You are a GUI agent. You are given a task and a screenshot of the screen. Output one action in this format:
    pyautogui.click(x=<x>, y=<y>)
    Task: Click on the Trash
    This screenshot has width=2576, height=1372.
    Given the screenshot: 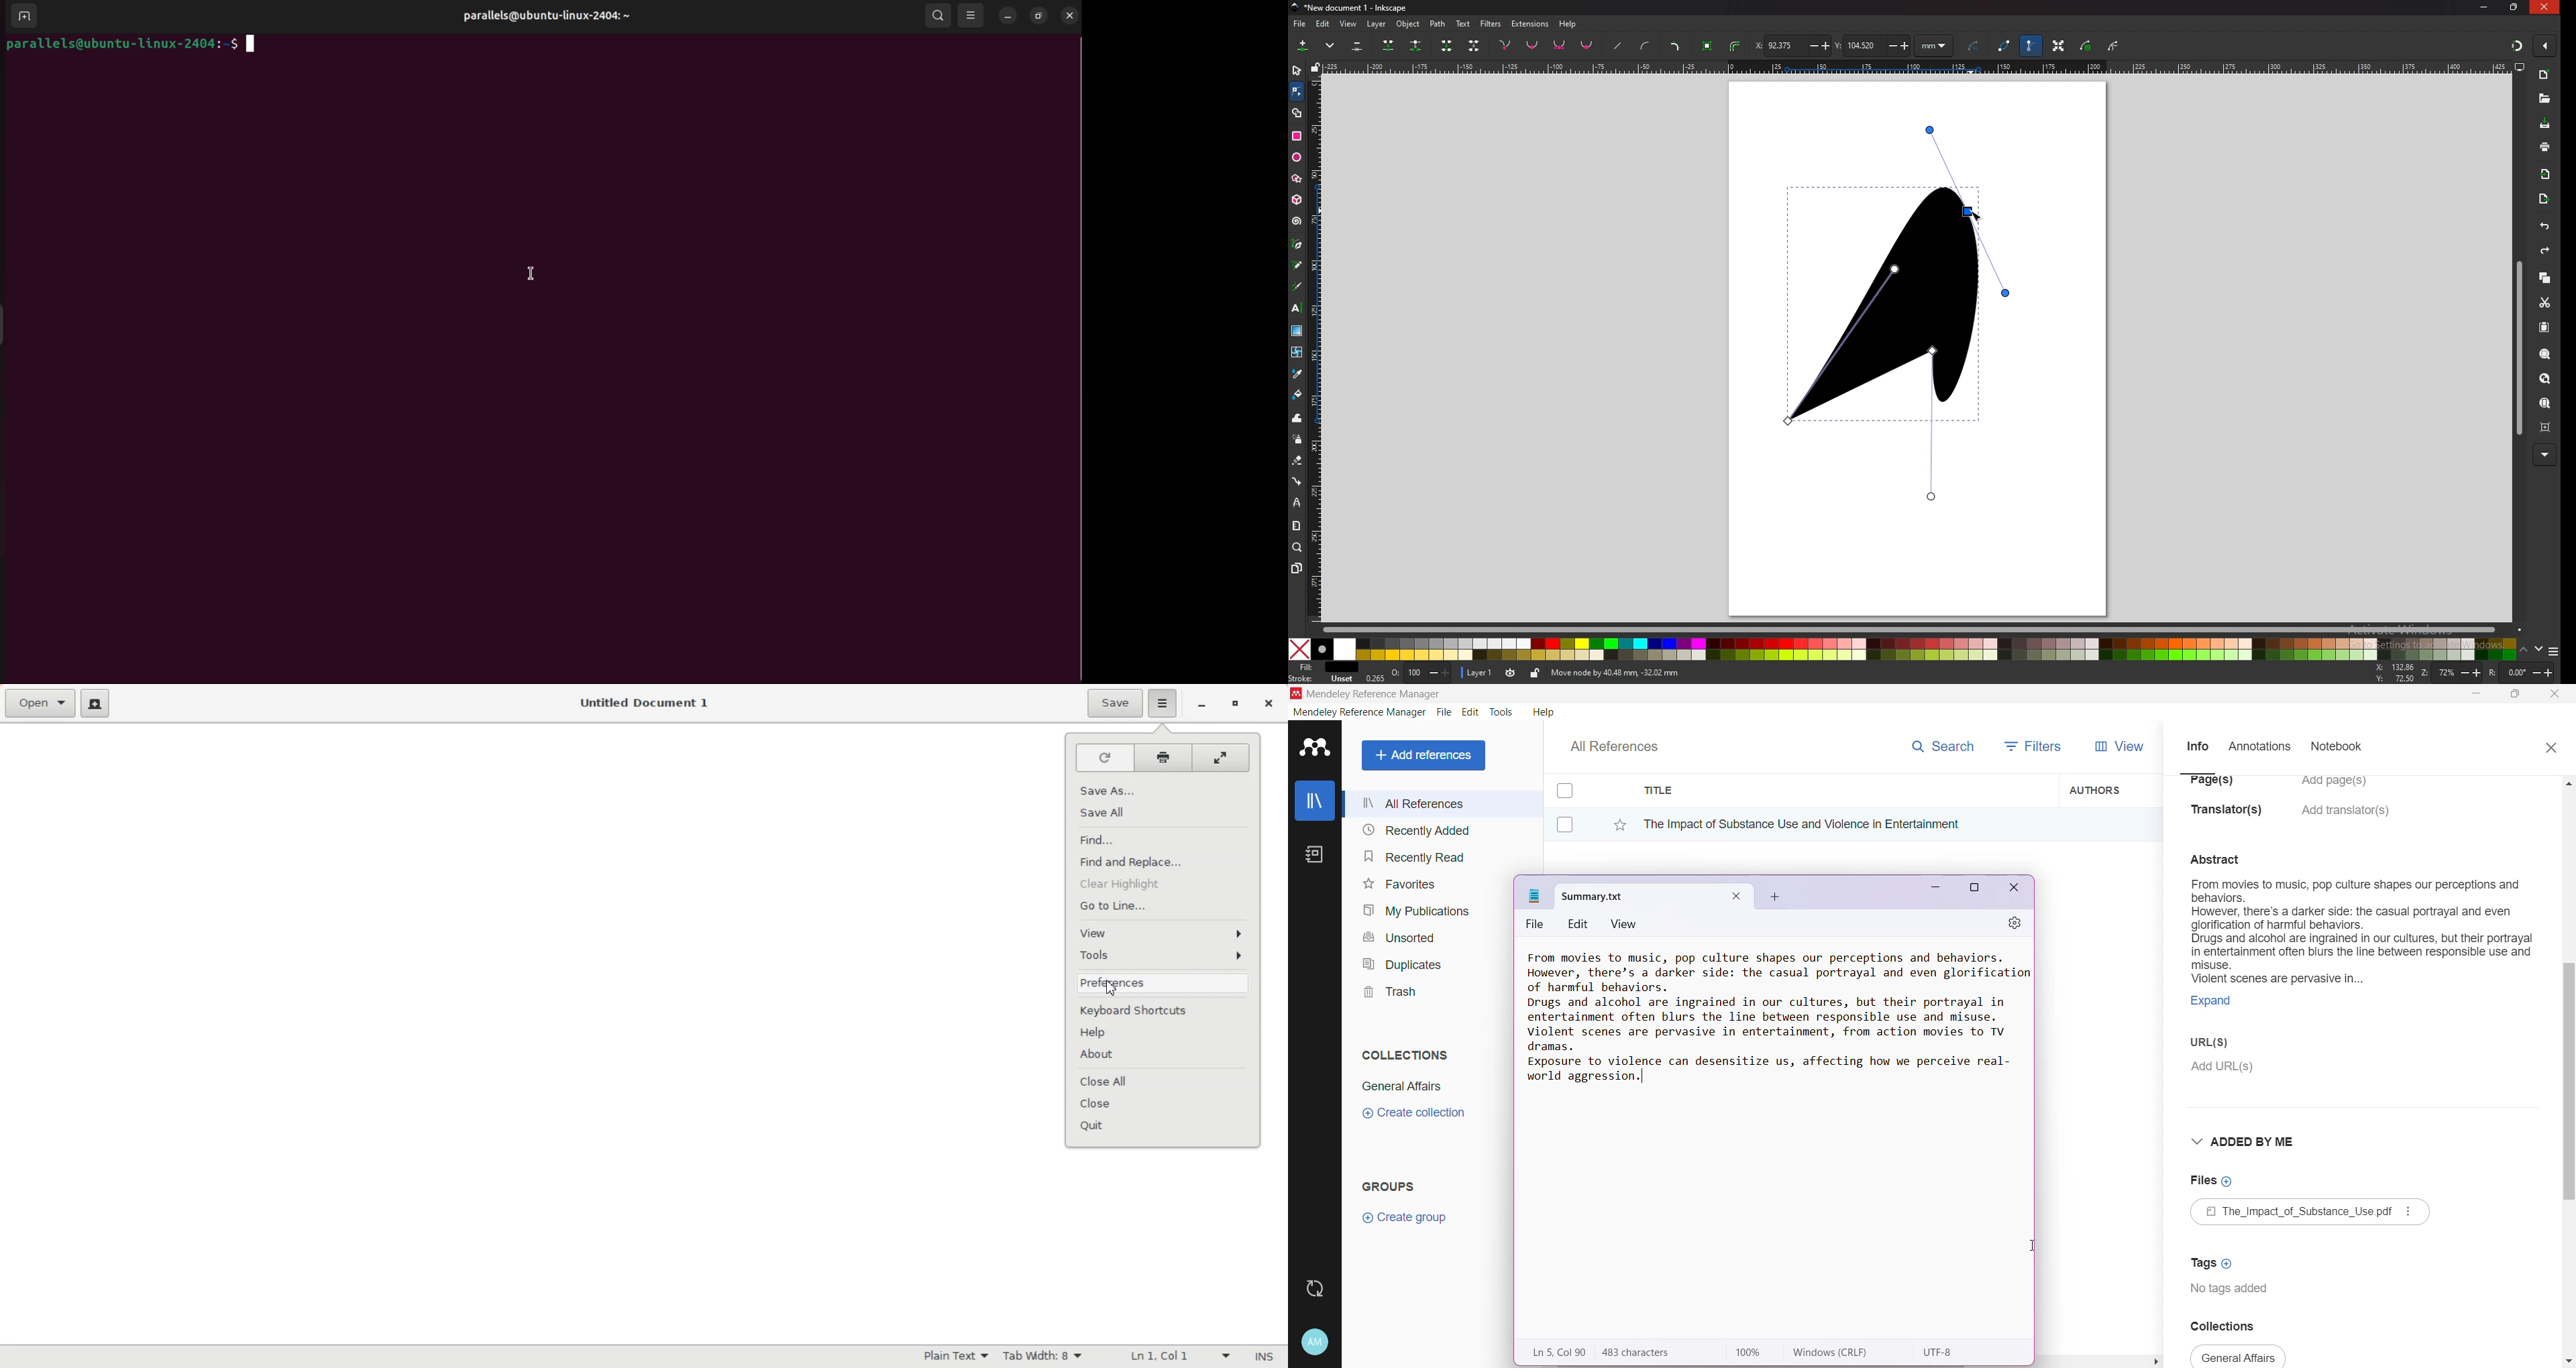 What is the action you would take?
    pyautogui.click(x=1386, y=994)
    